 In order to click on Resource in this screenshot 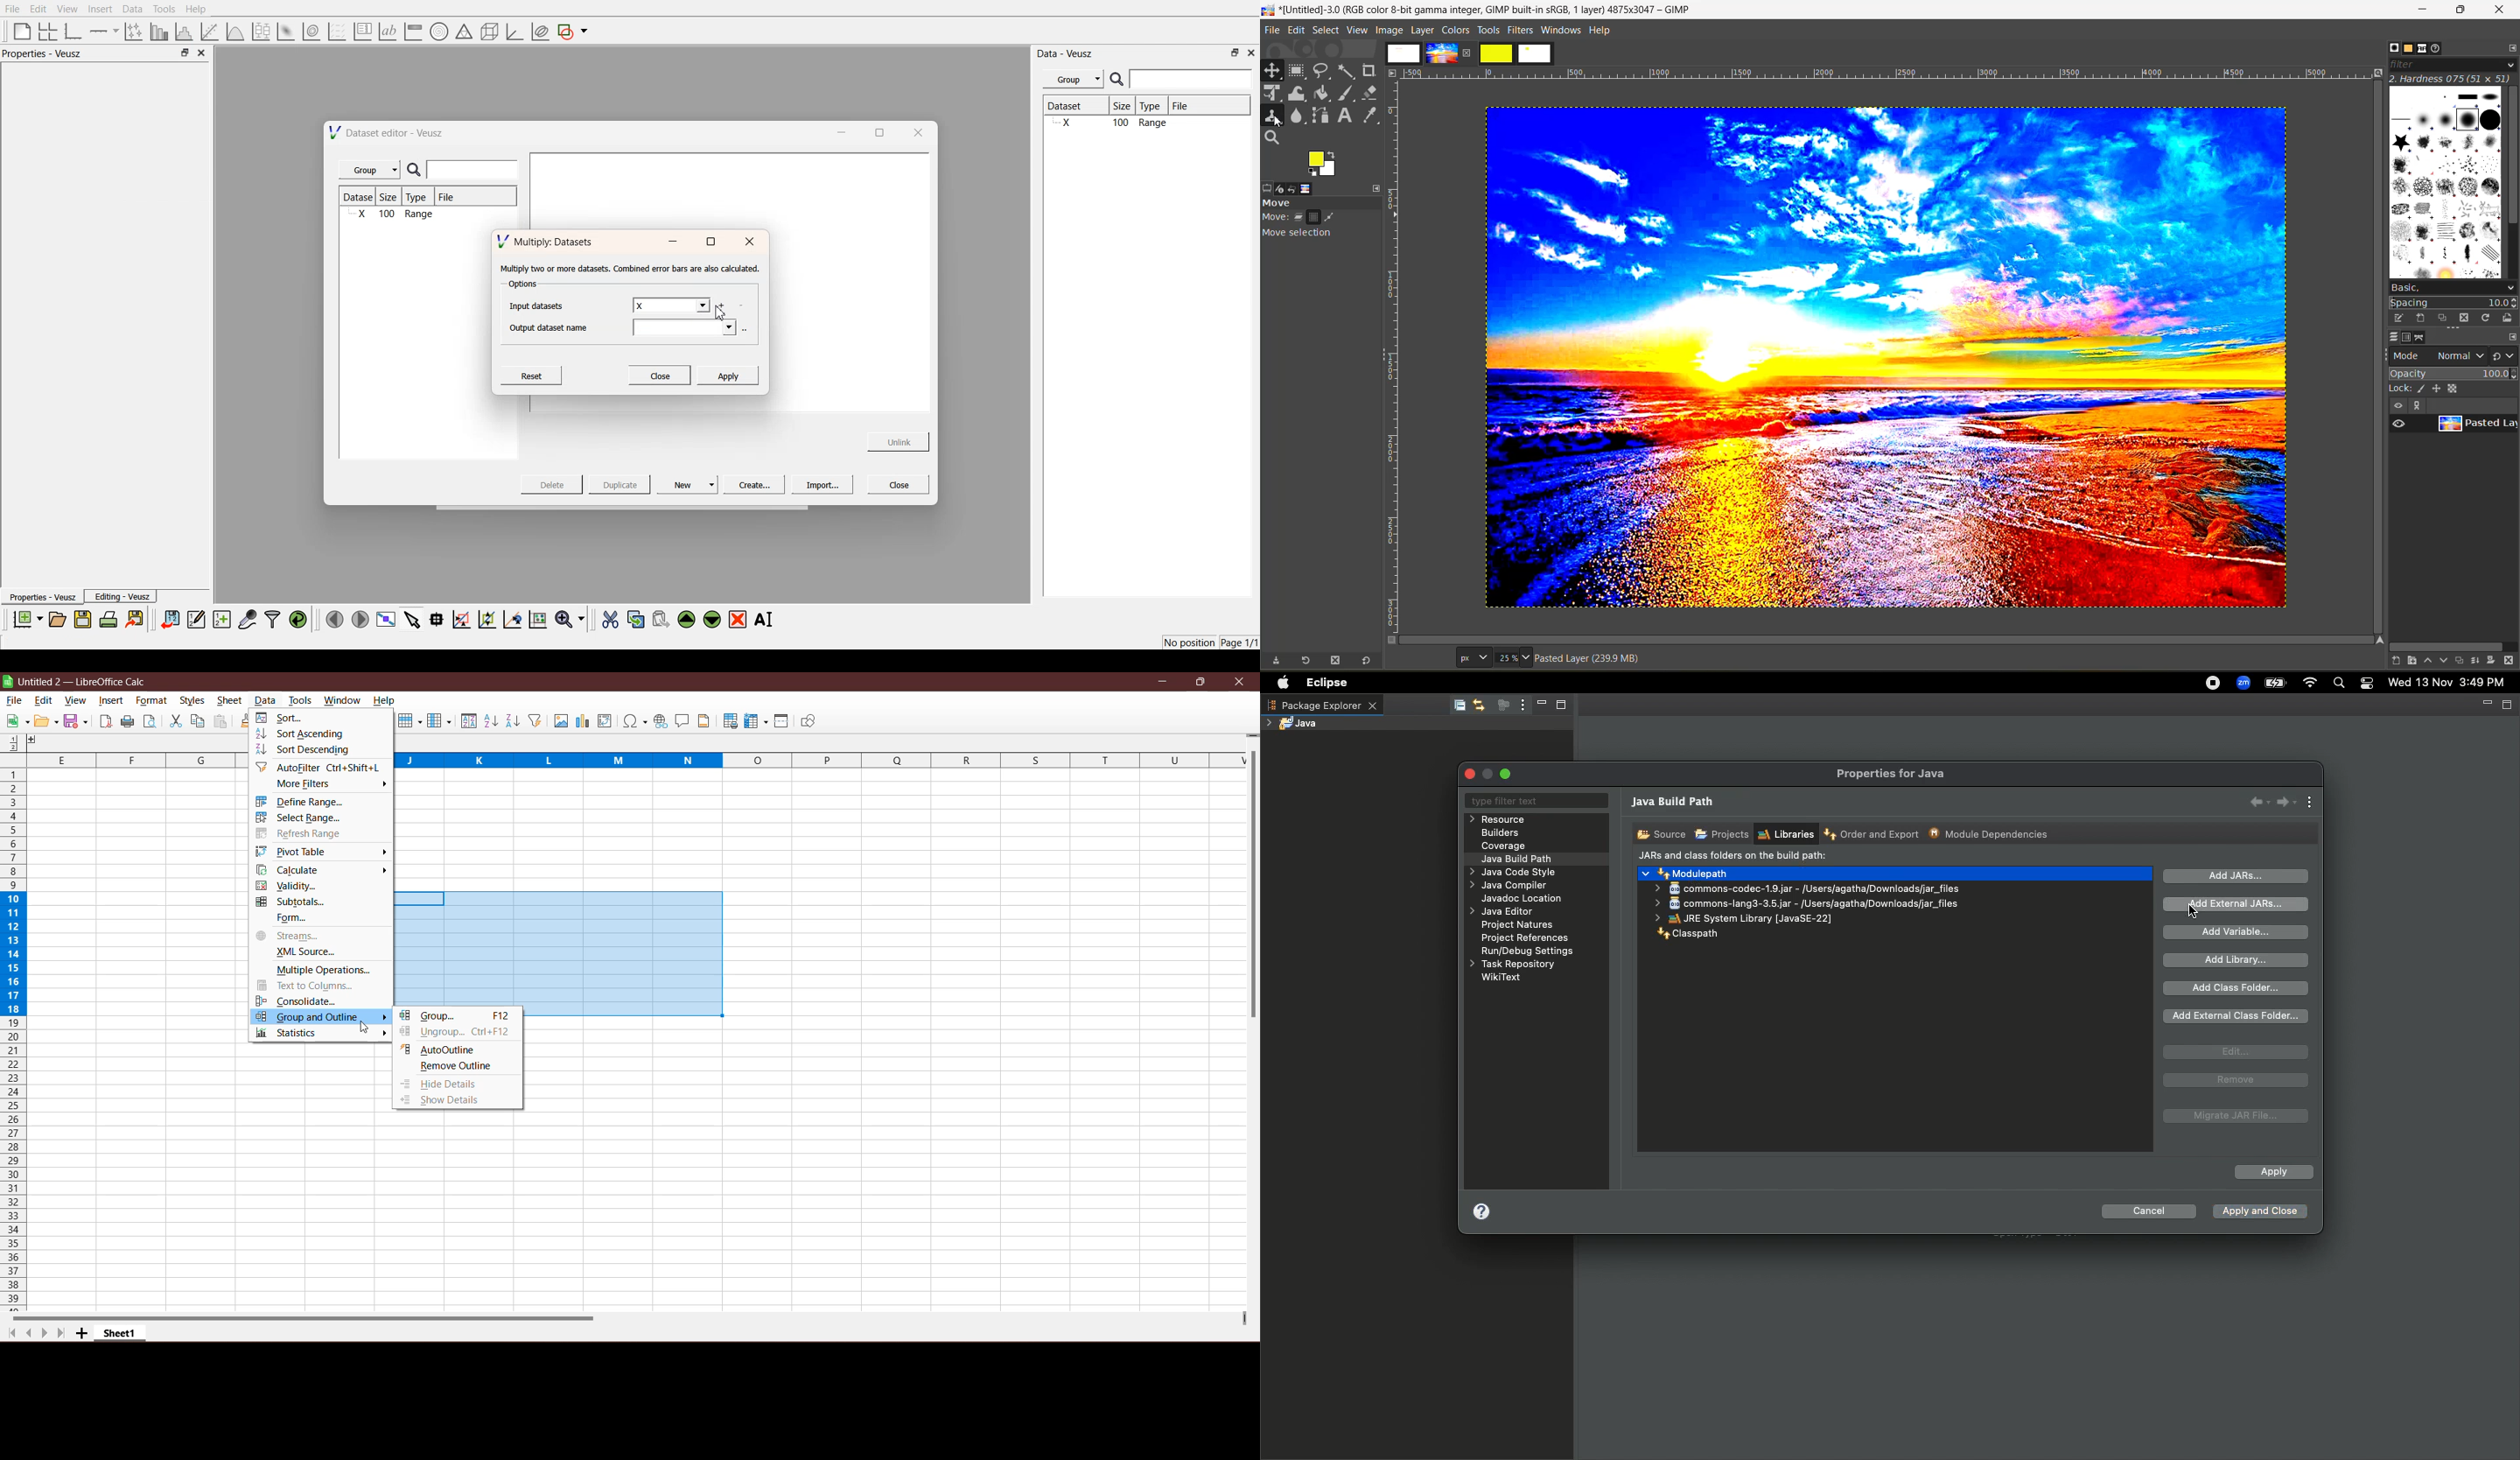, I will do `click(1500, 819)`.